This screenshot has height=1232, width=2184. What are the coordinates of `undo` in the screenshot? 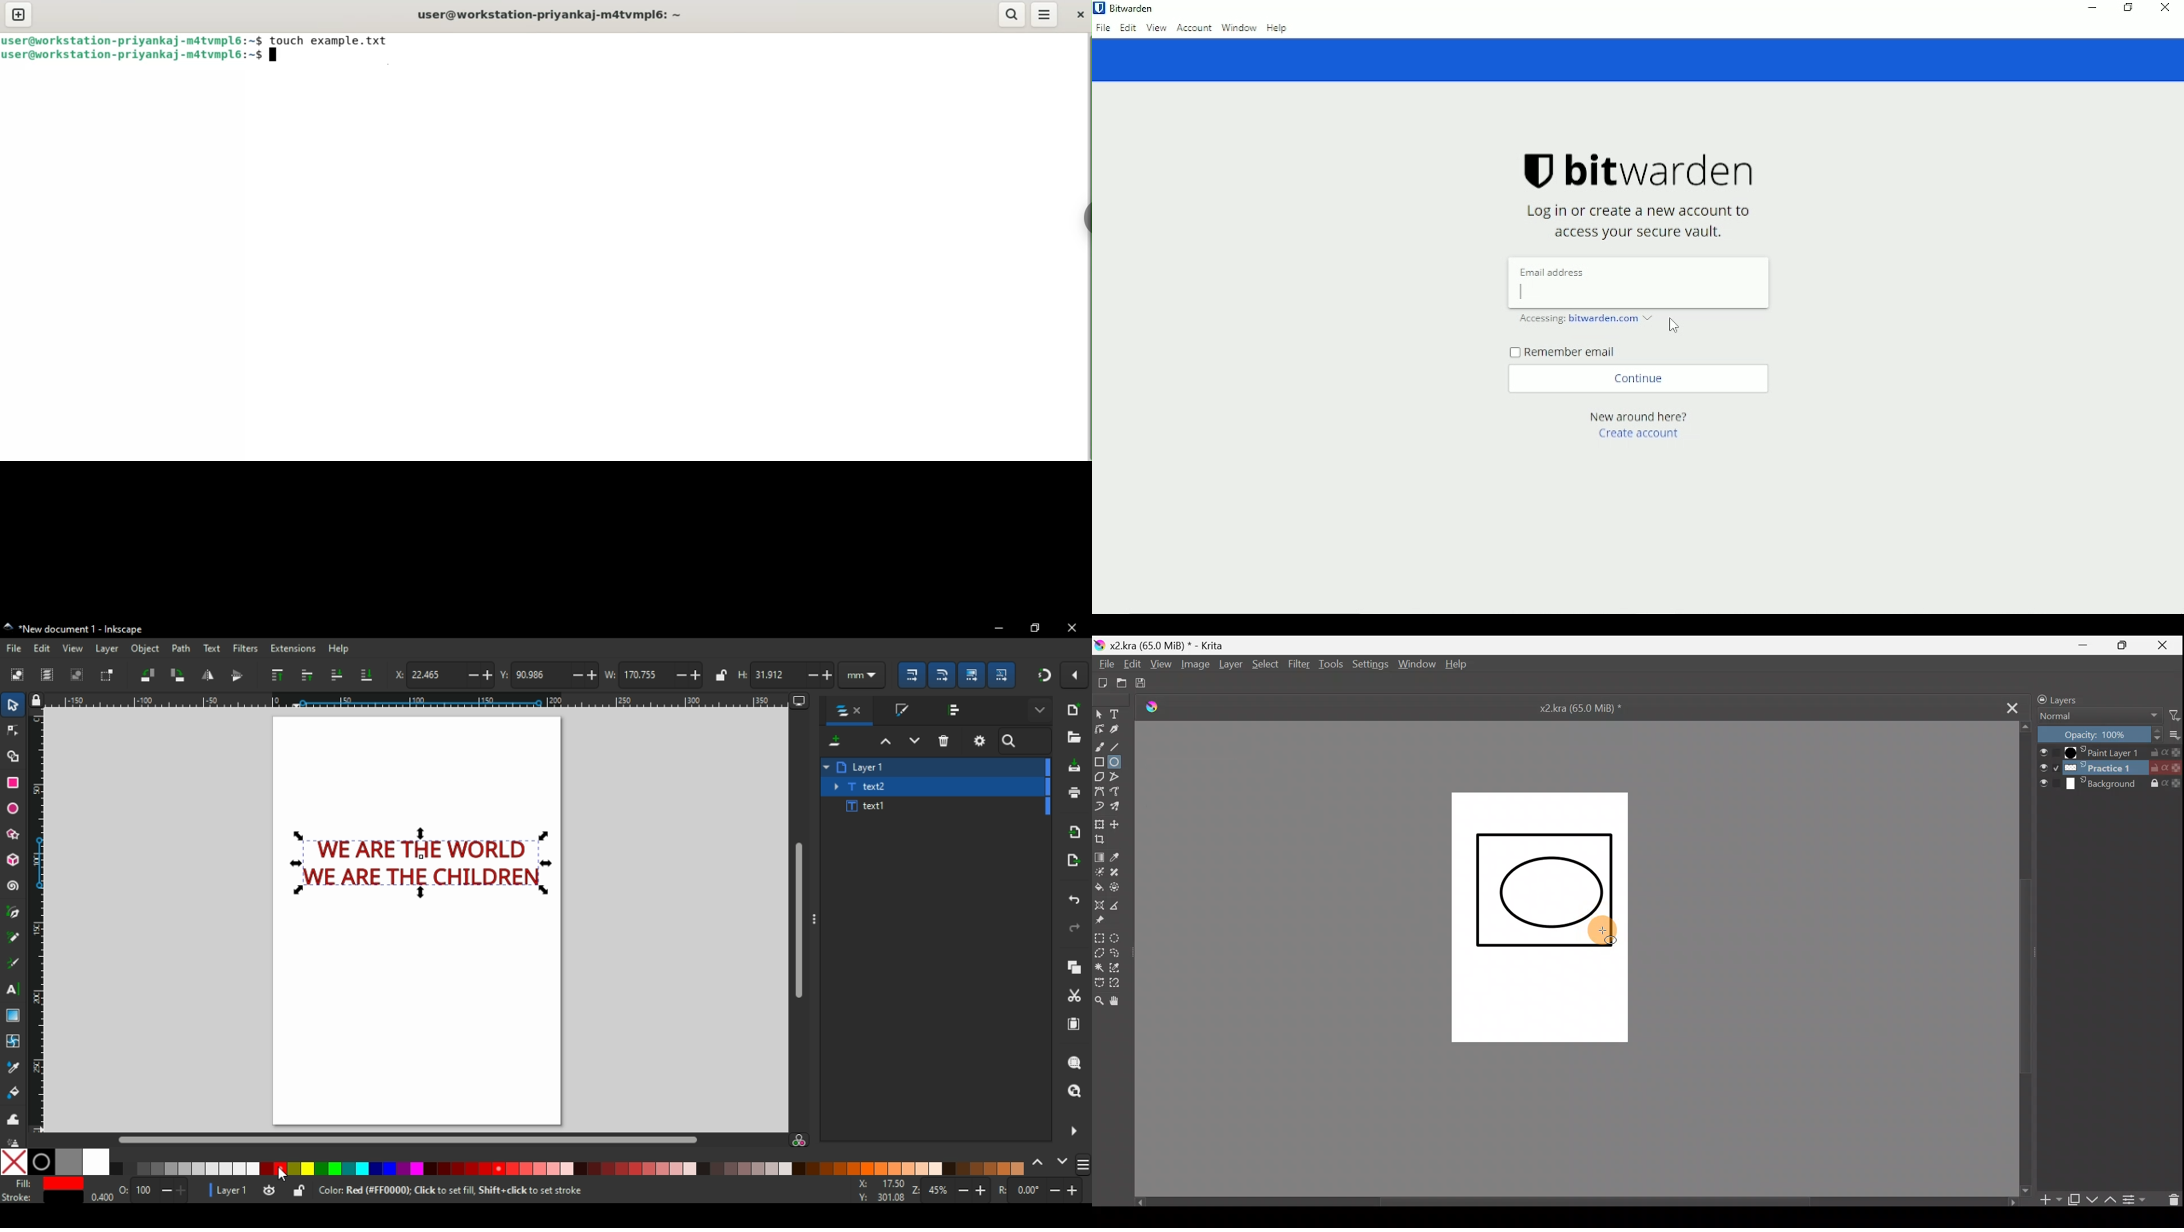 It's located at (1073, 900).